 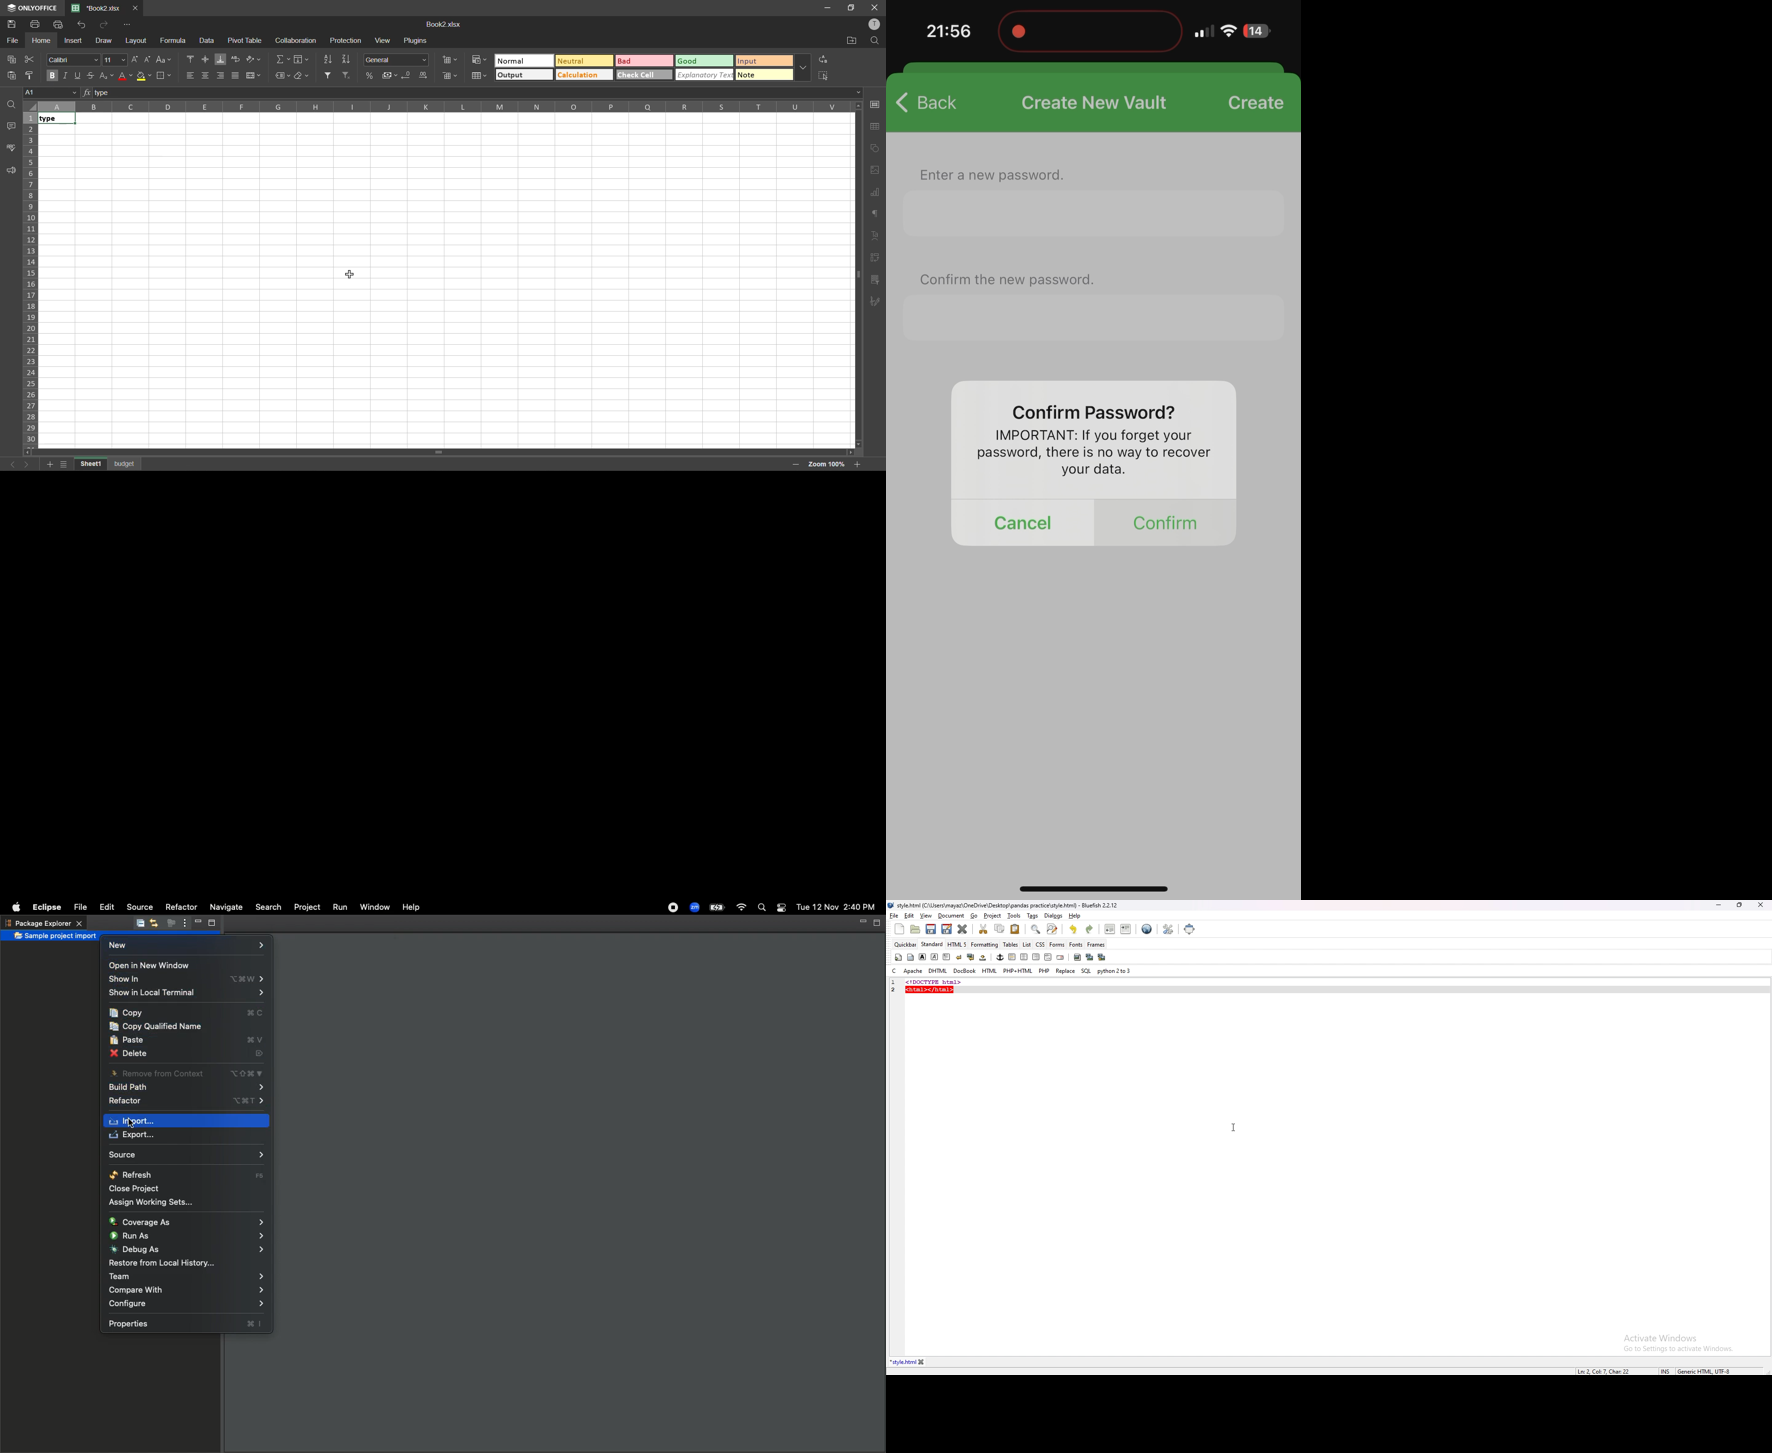 I want to click on sort ascending, so click(x=329, y=60).